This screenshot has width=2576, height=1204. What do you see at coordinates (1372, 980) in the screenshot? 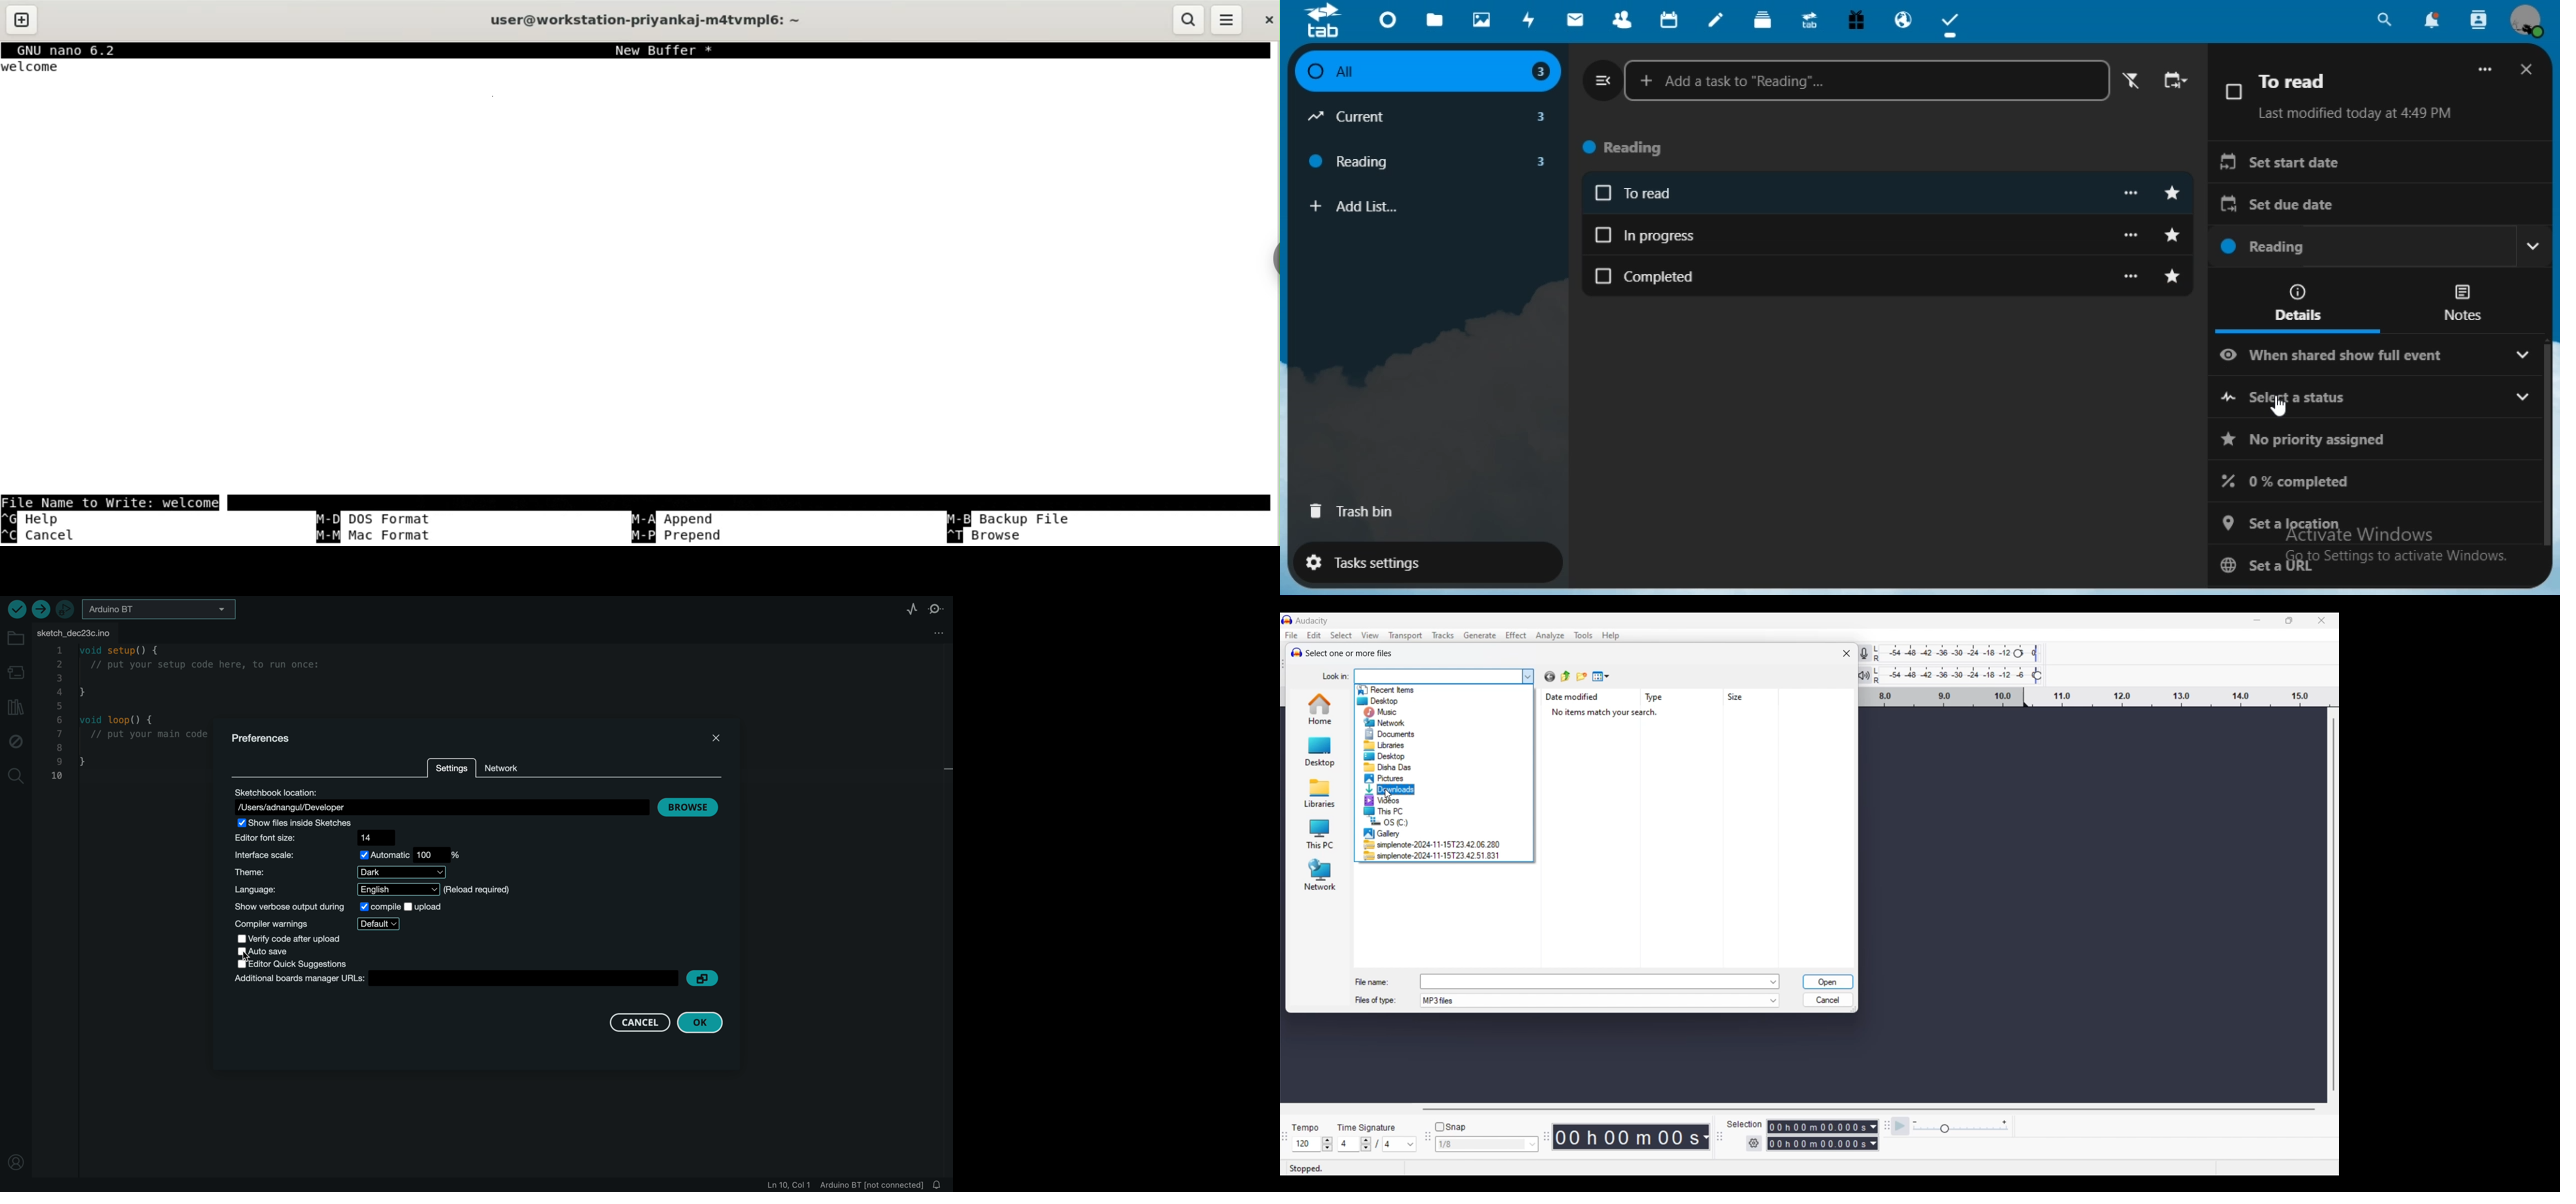
I see `File name:` at bounding box center [1372, 980].